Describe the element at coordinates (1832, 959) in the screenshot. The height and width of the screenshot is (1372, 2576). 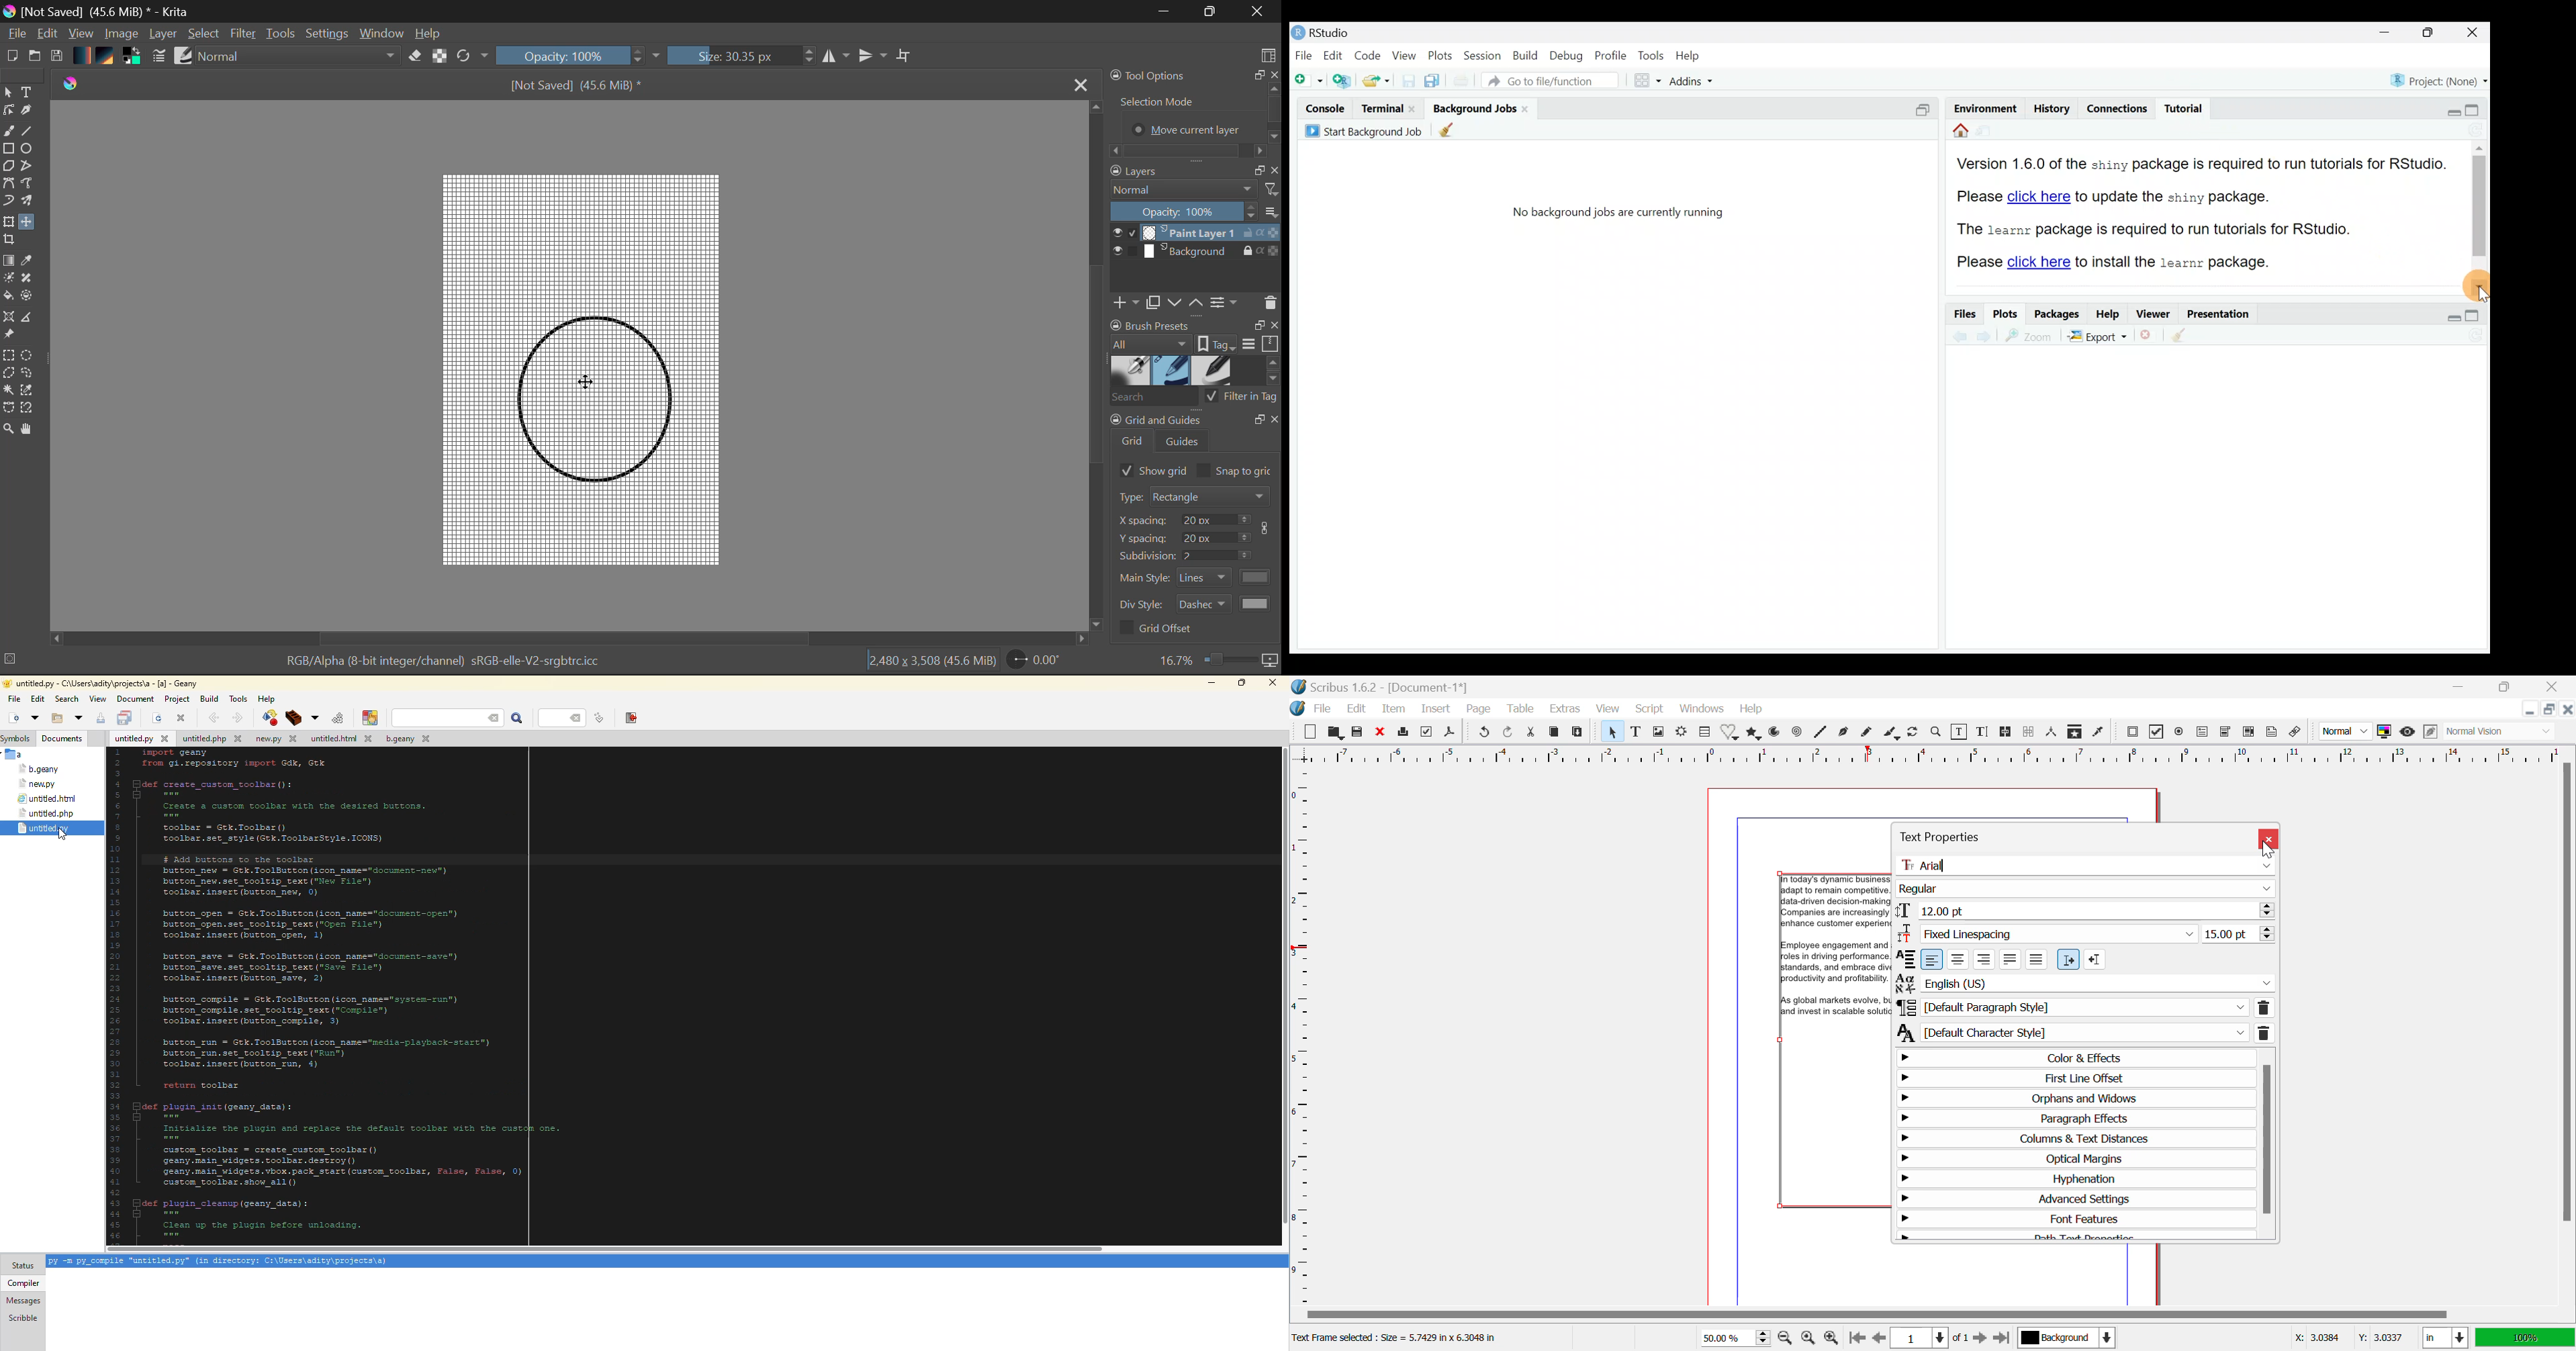
I see `Background Text Frame Altered` at that location.